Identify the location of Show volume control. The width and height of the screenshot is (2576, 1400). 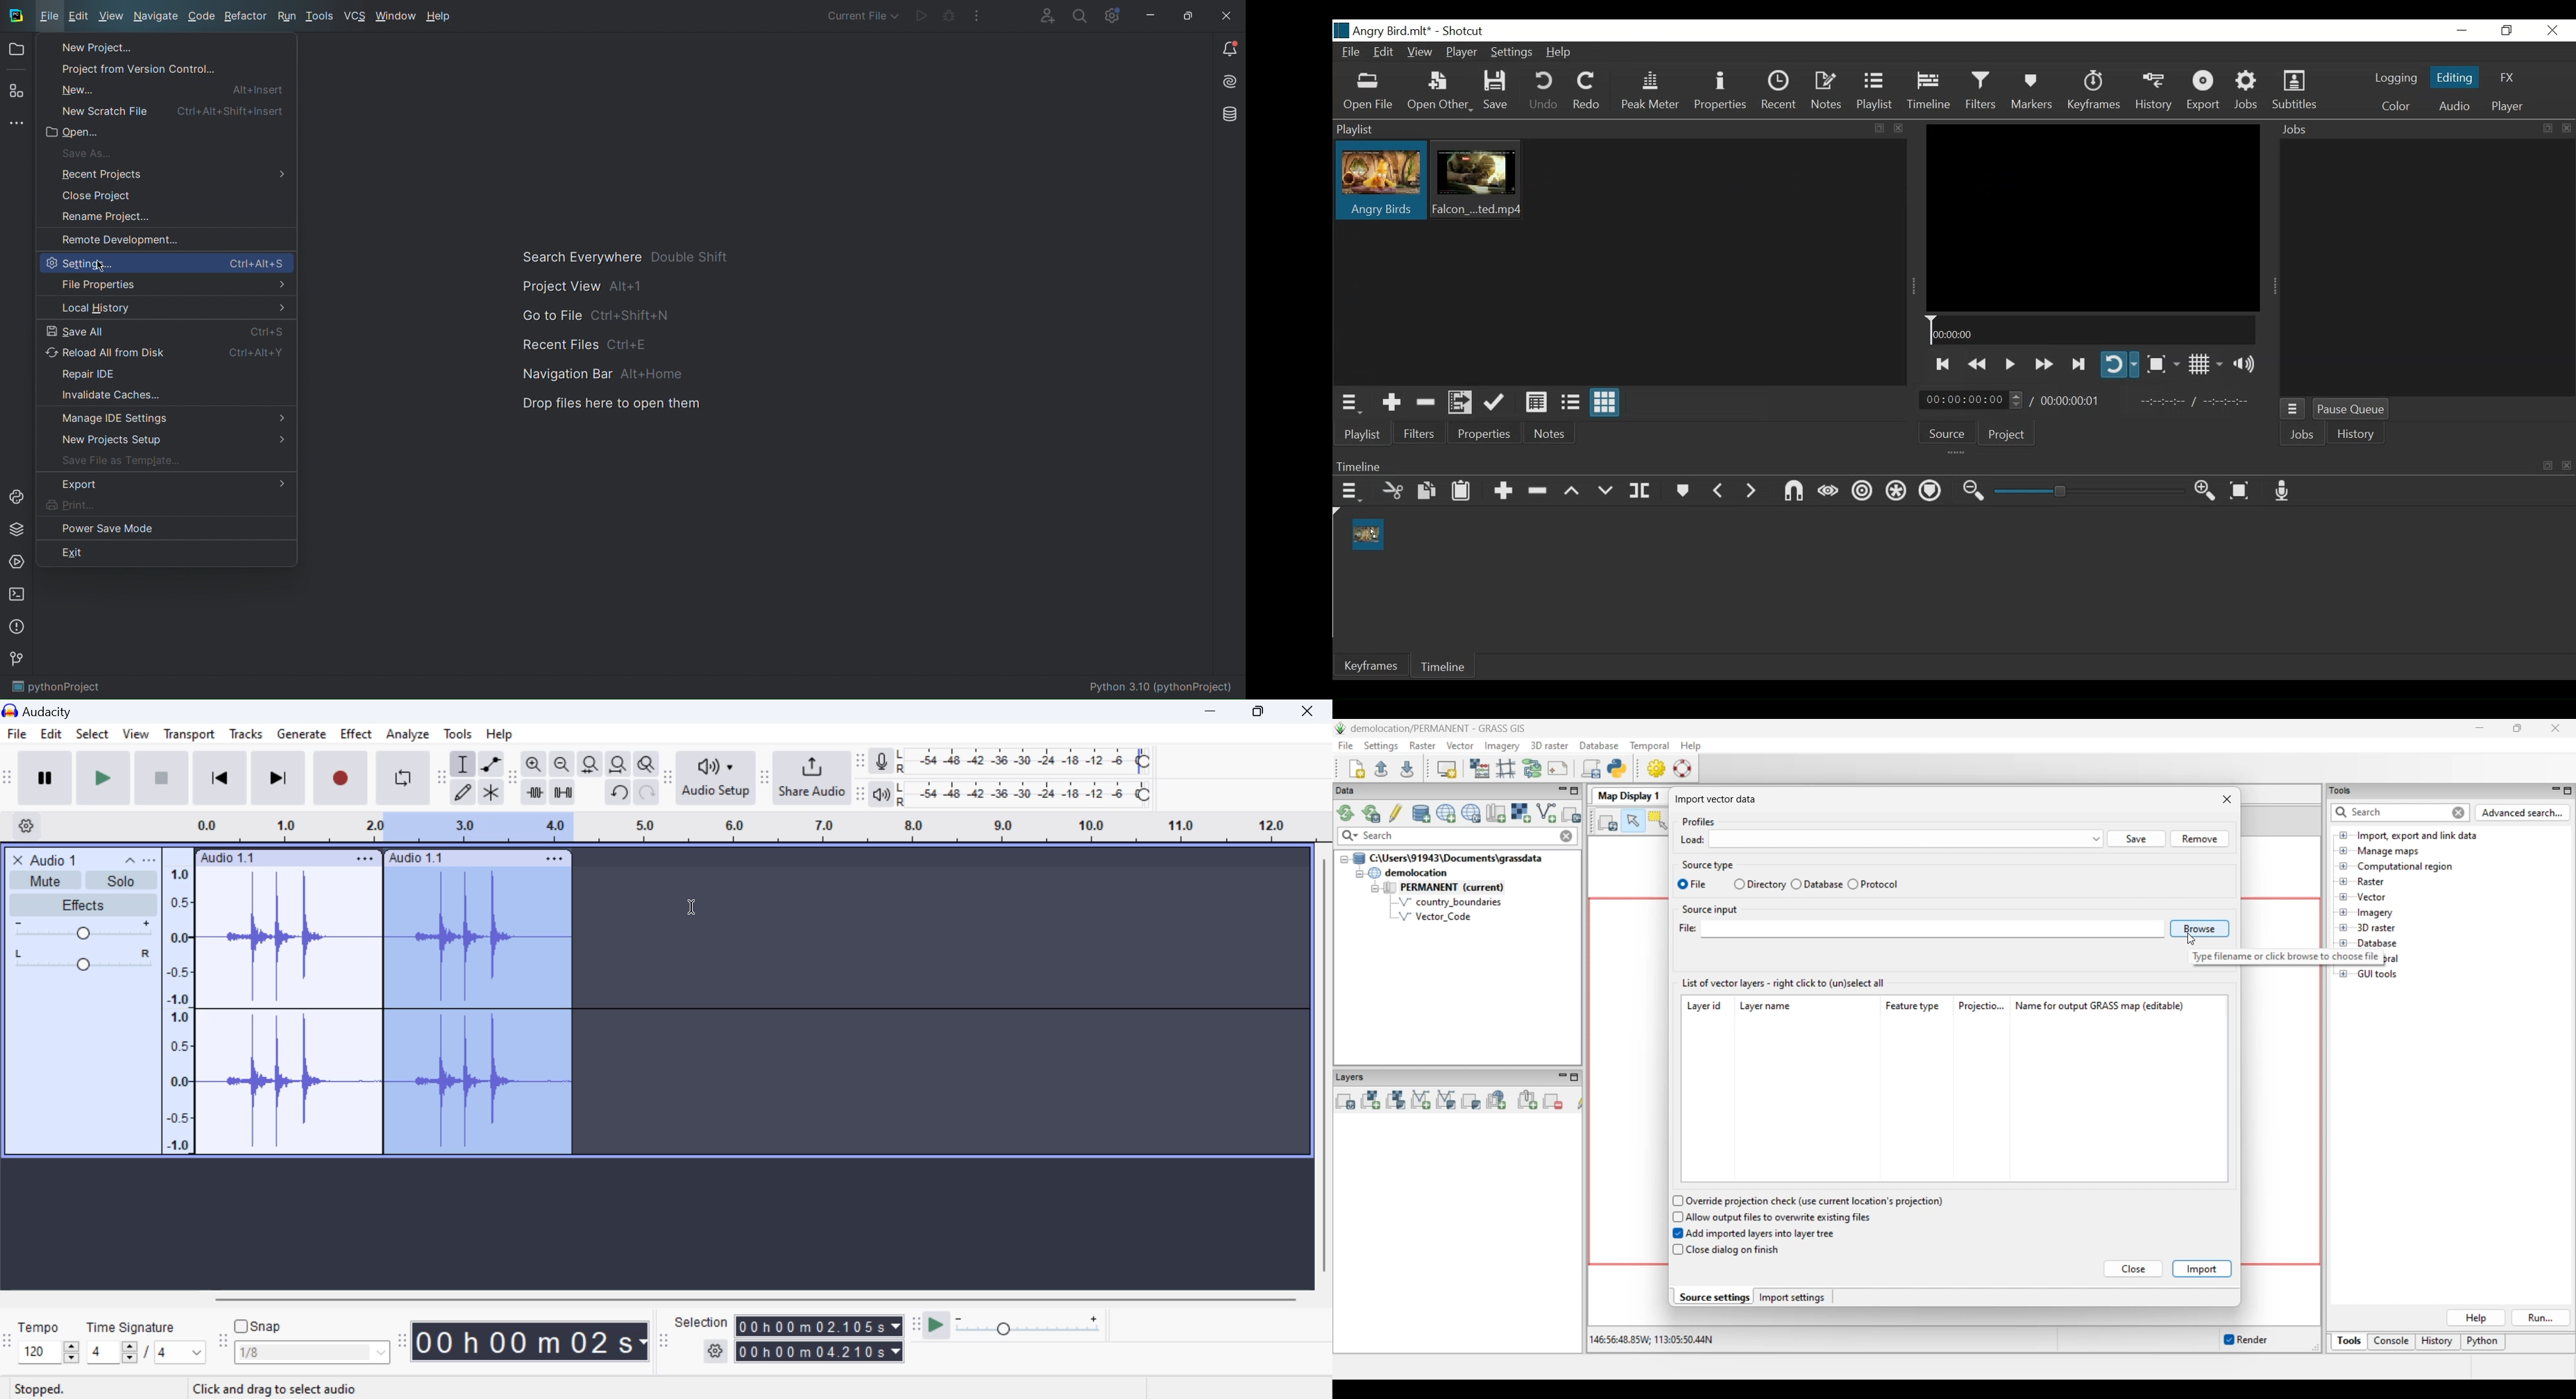
(2246, 365).